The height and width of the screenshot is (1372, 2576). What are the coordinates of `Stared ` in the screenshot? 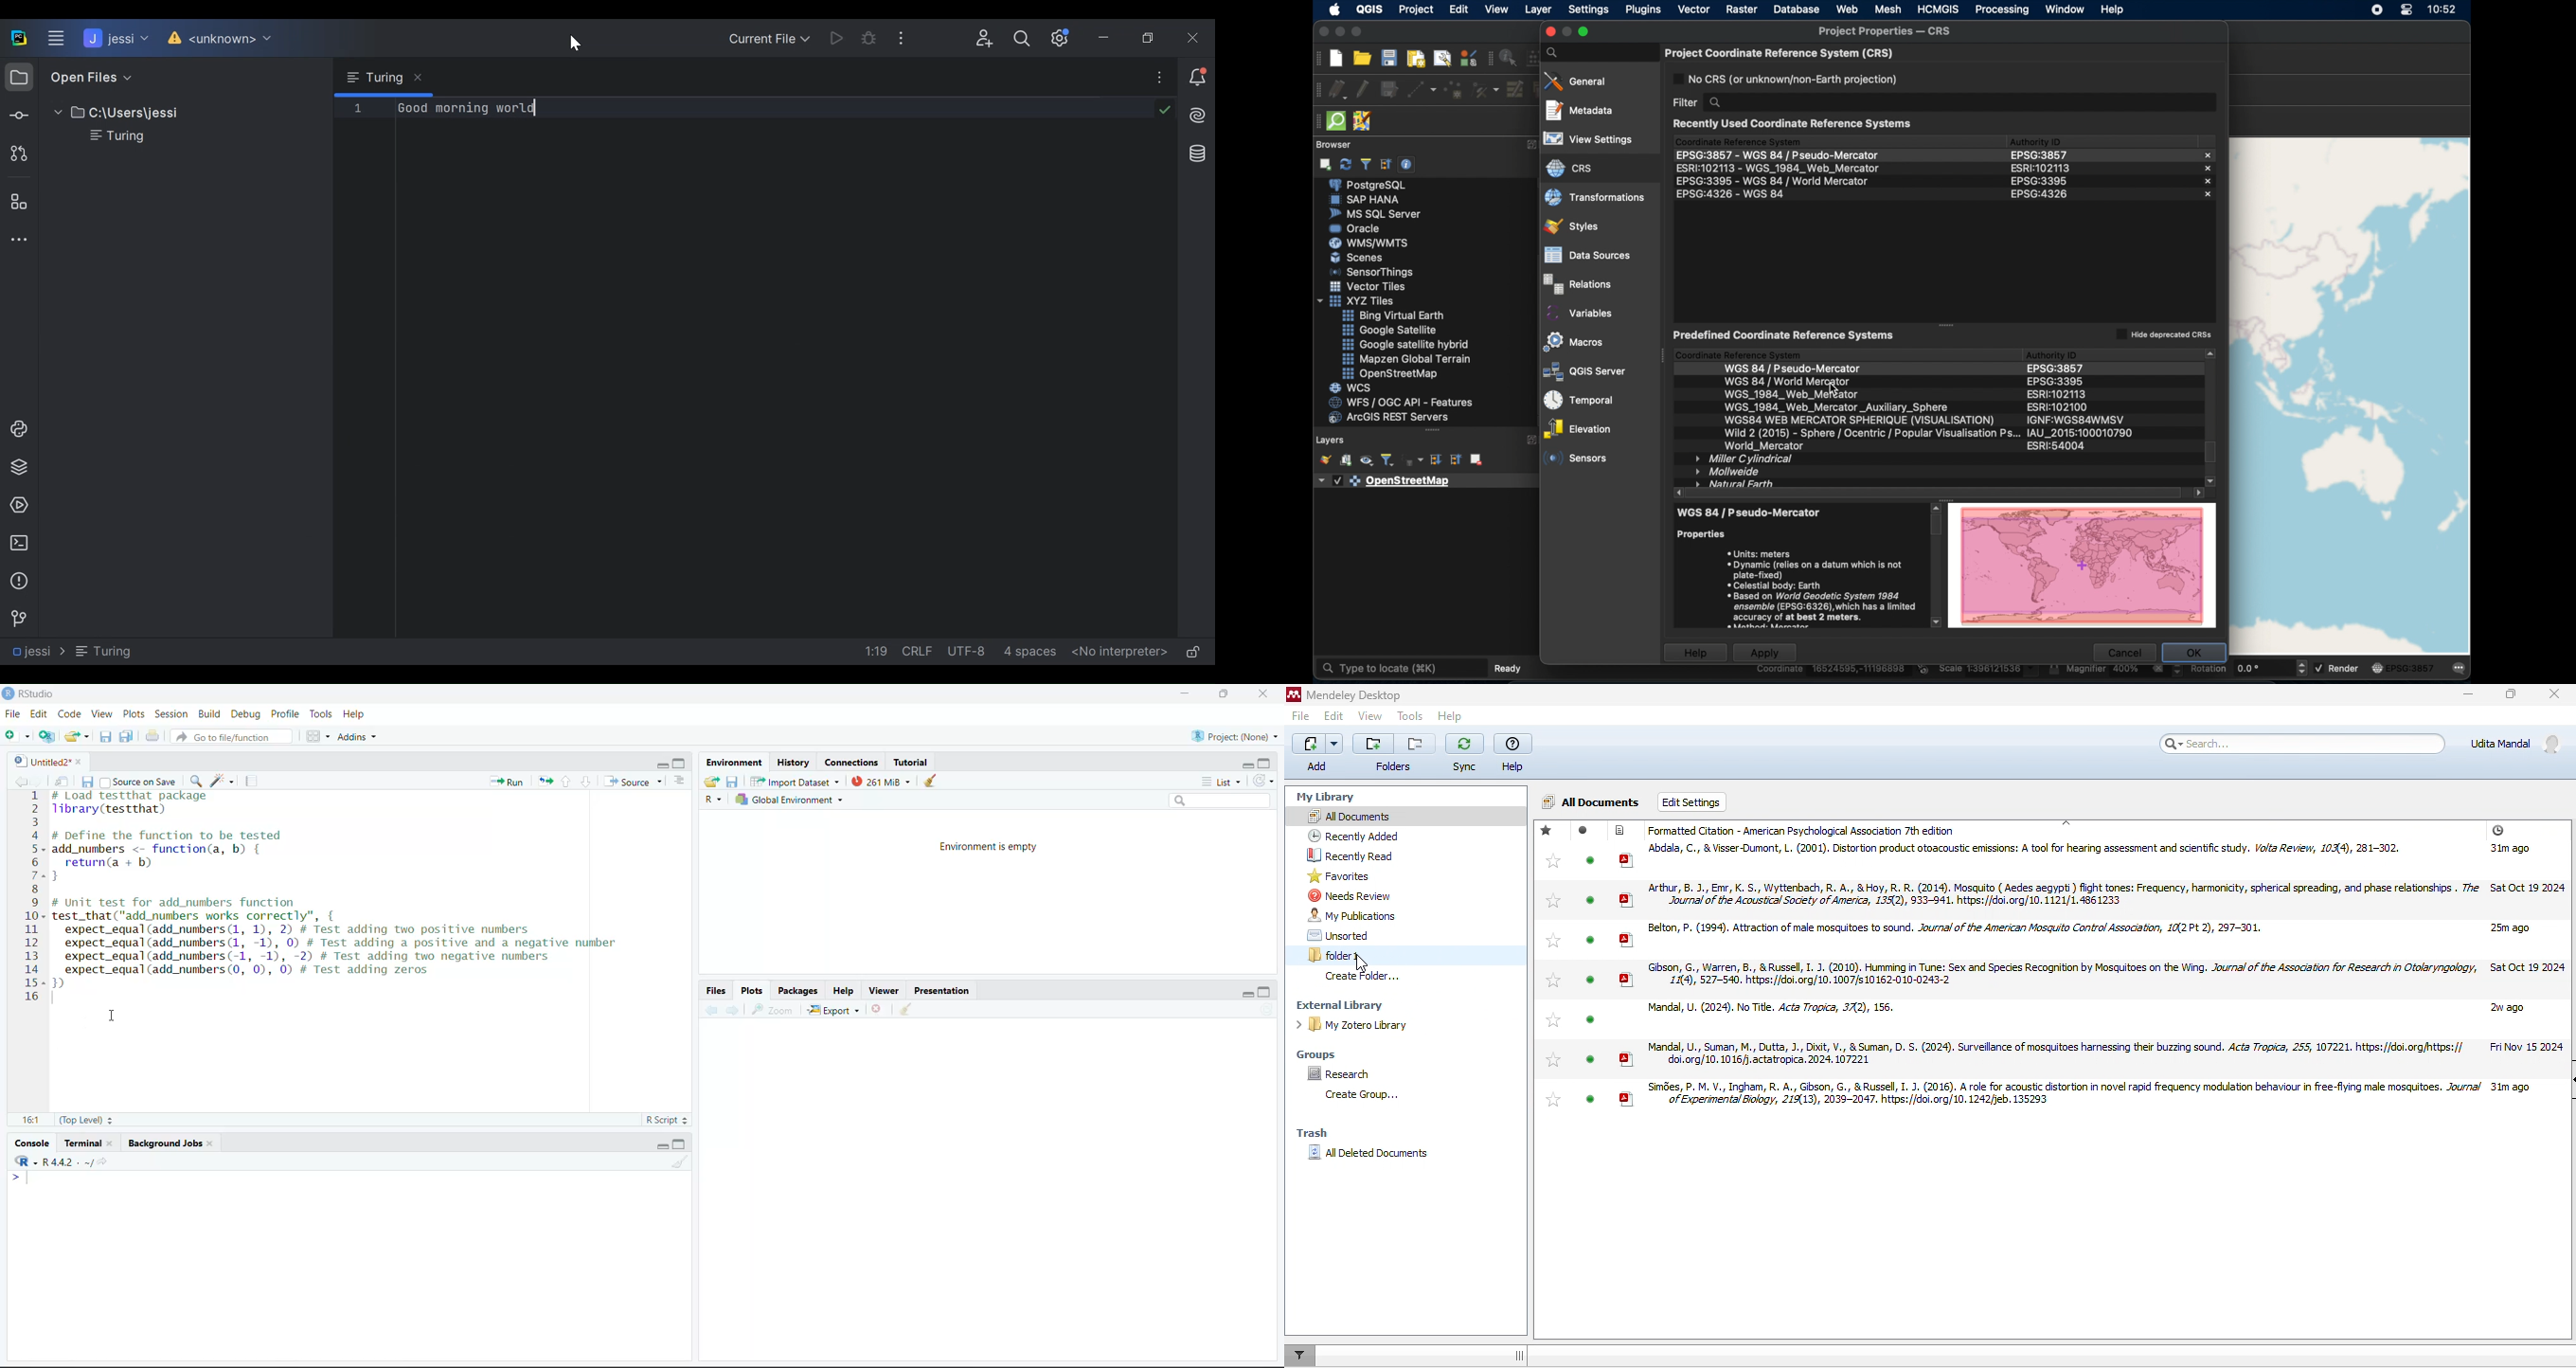 It's located at (1550, 964).